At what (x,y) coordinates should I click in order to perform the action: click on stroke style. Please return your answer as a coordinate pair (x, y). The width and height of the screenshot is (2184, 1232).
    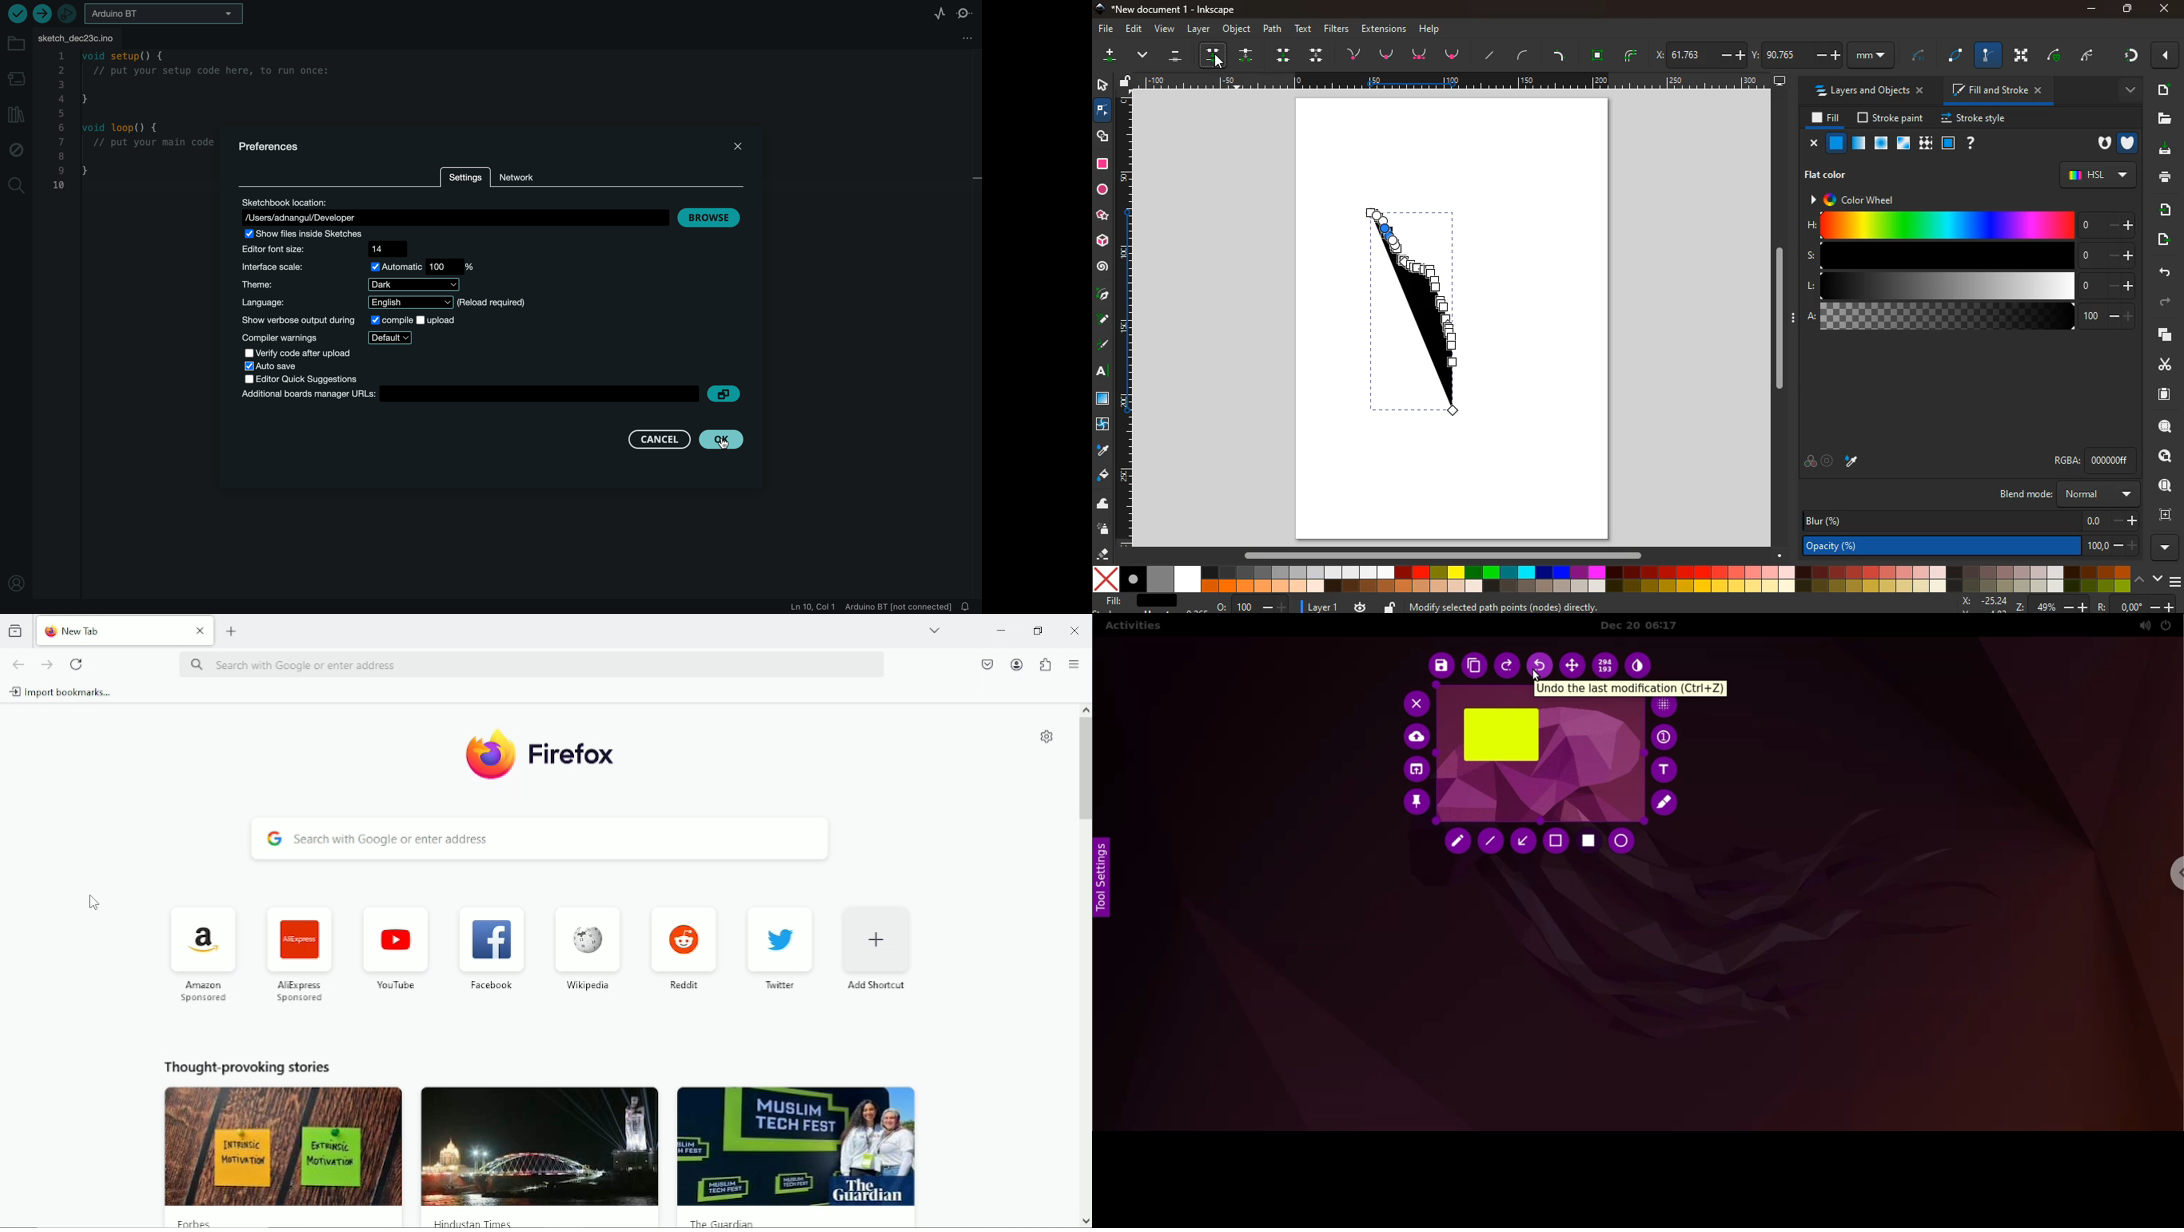
    Looking at the image, I should click on (1976, 119).